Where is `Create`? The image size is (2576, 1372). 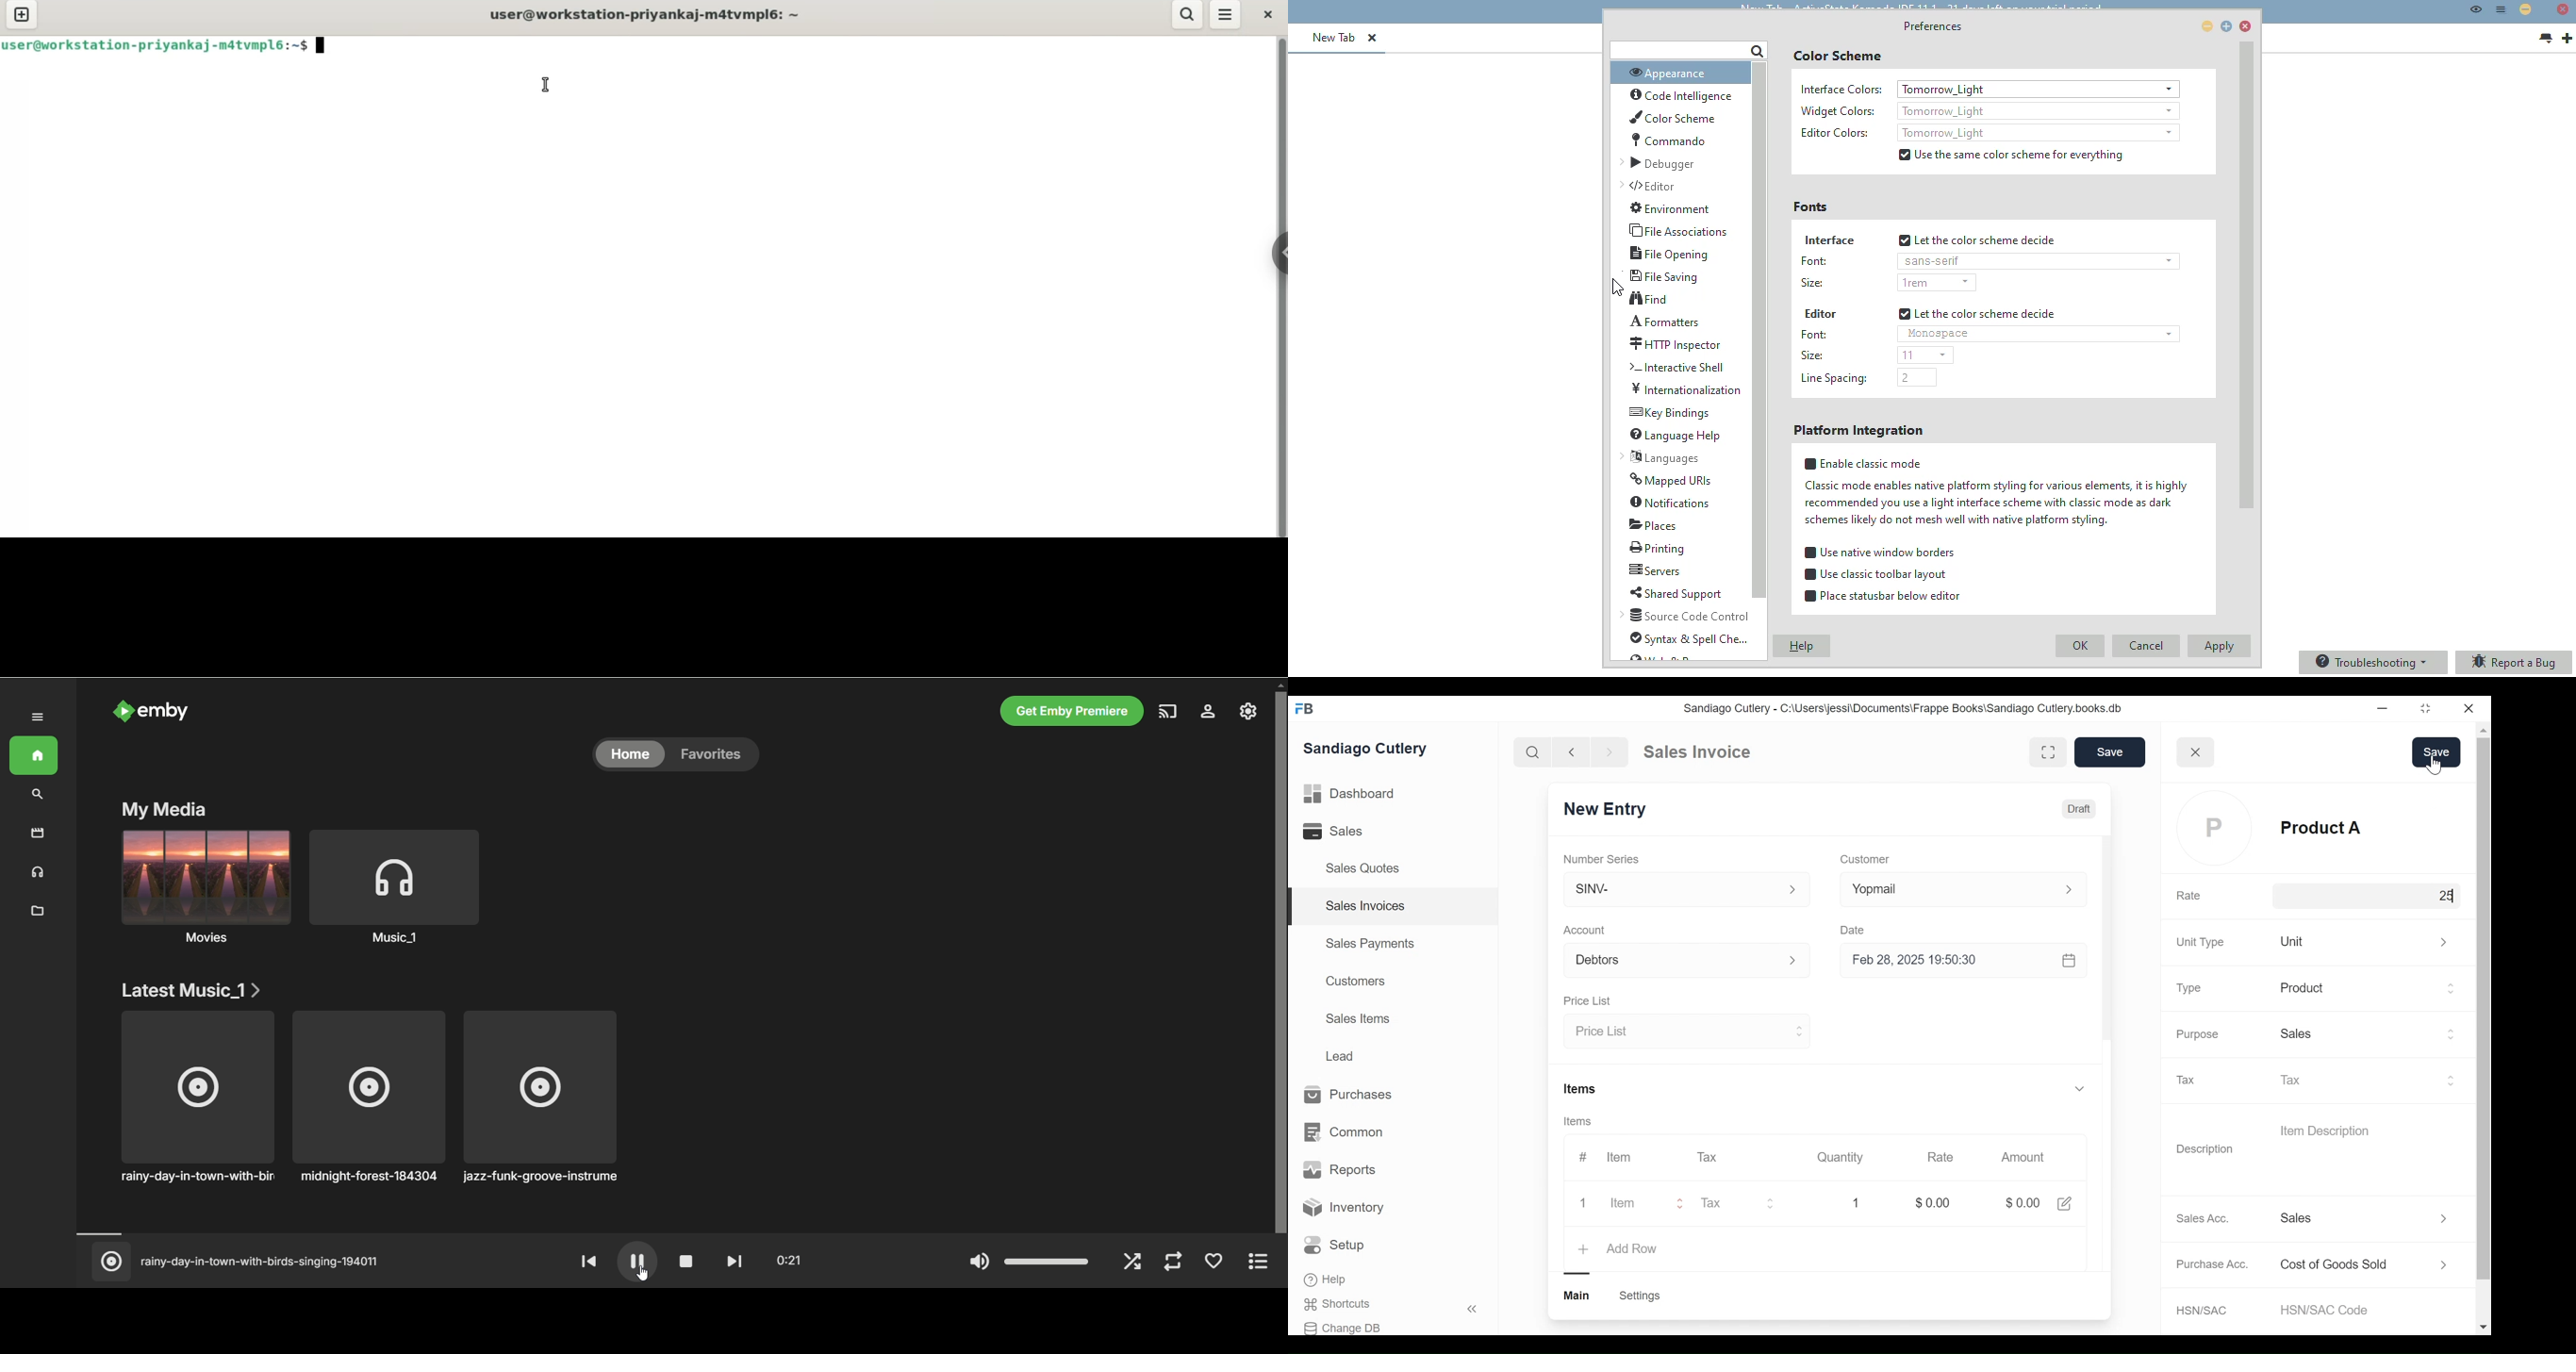 Create is located at coordinates (1639, 1296).